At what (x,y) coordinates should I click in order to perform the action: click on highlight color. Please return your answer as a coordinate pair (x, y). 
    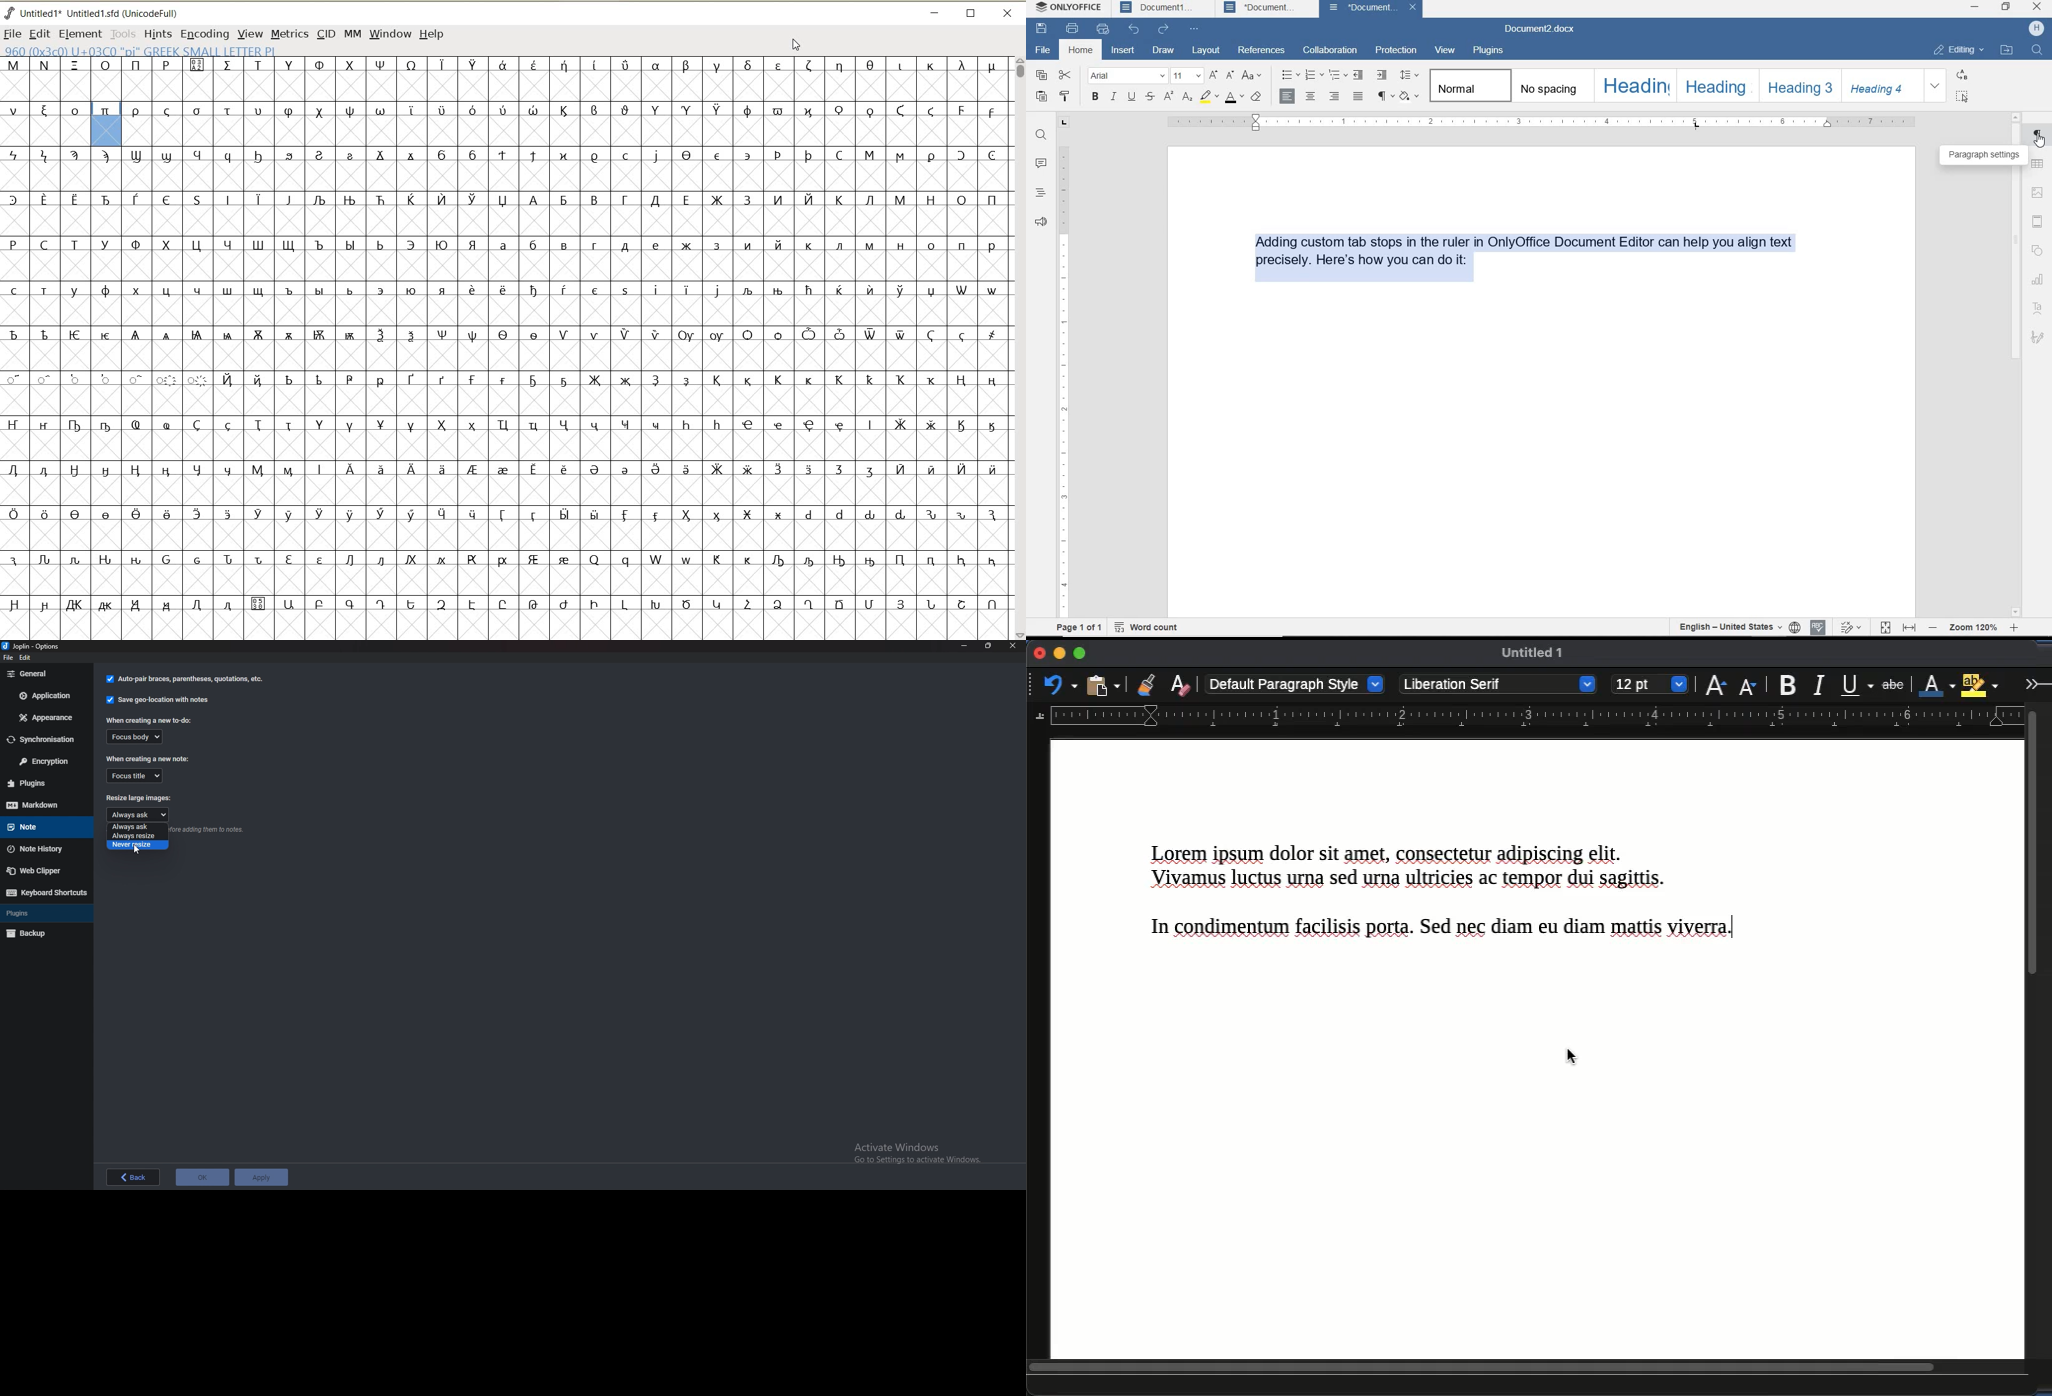
    Looking at the image, I should click on (1209, 98).